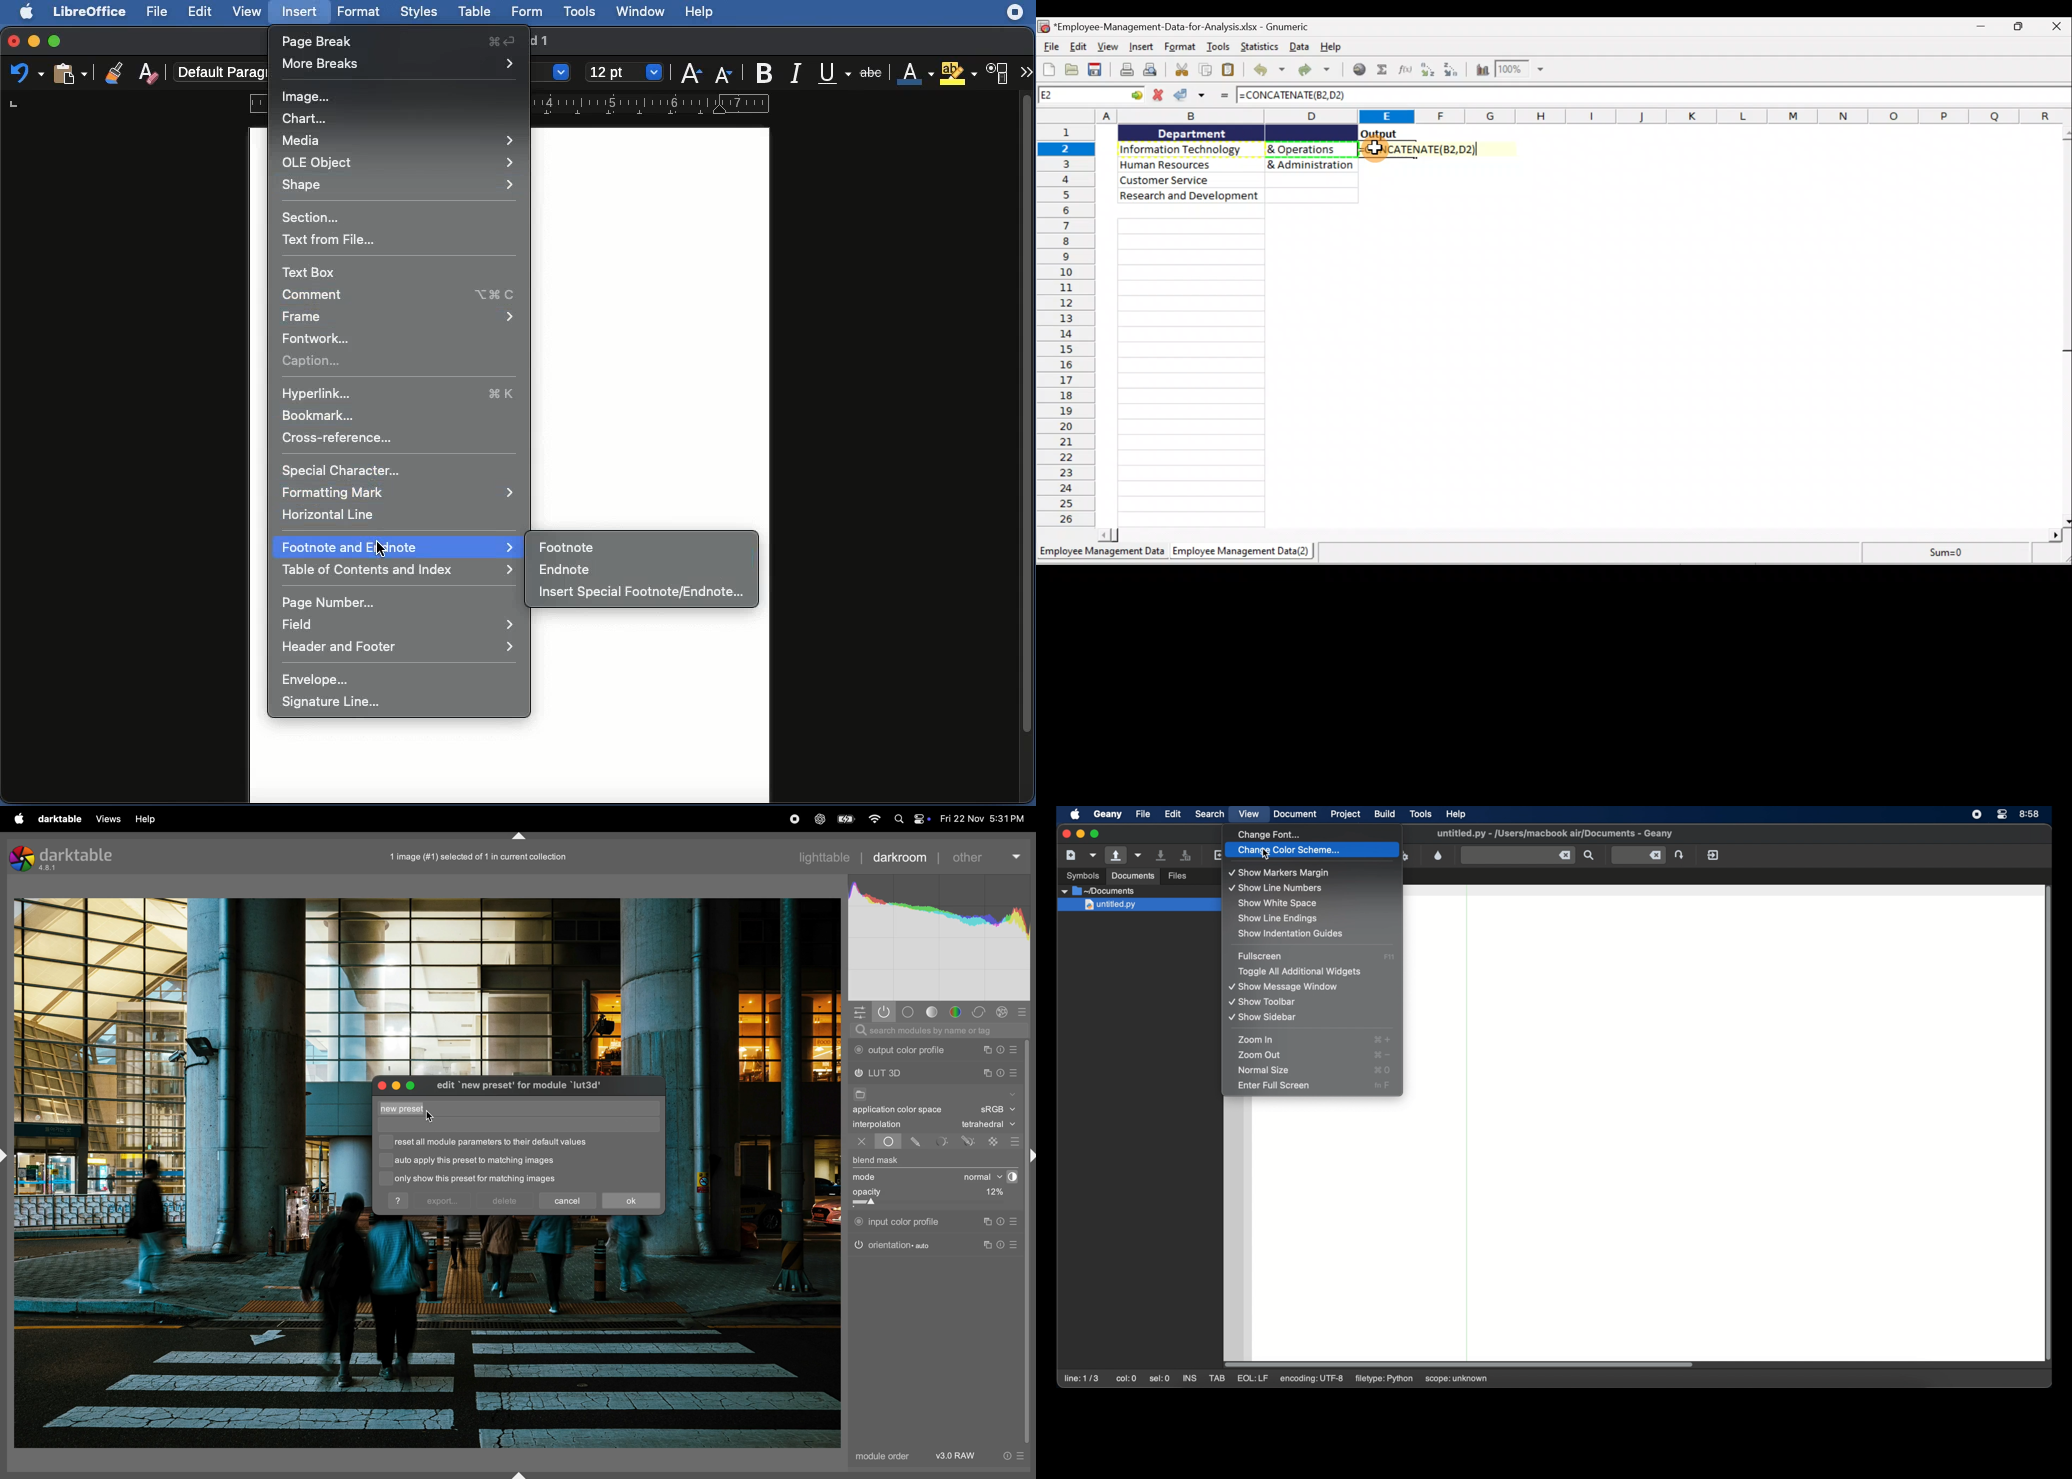 The width and height of the screenshot is (2072, 1484). I want to click on Italics, so click(800, 72).